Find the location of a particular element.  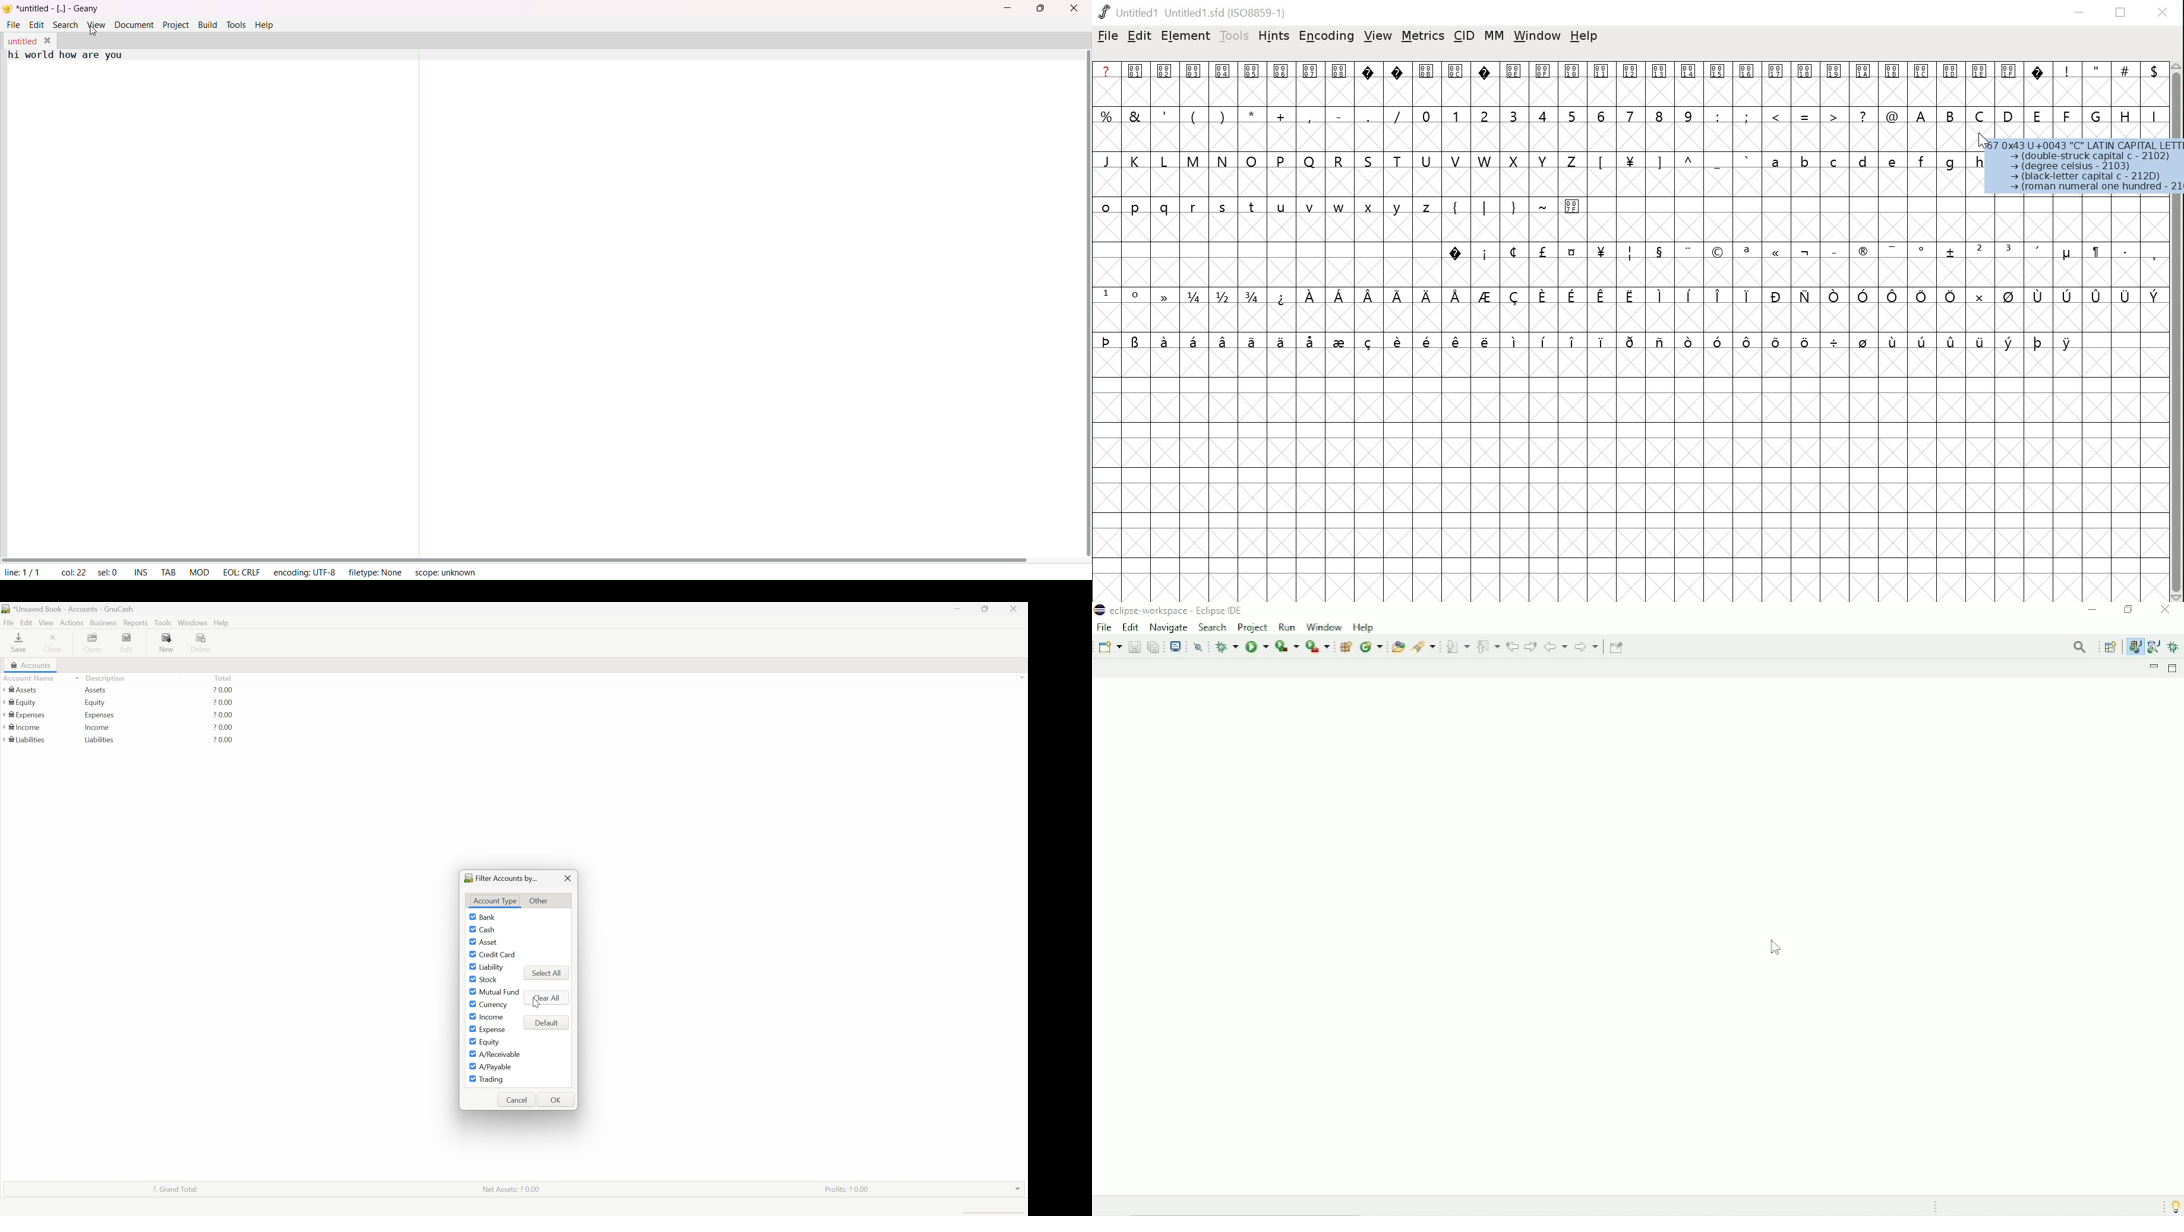

New is located at coordinates (168, 641).